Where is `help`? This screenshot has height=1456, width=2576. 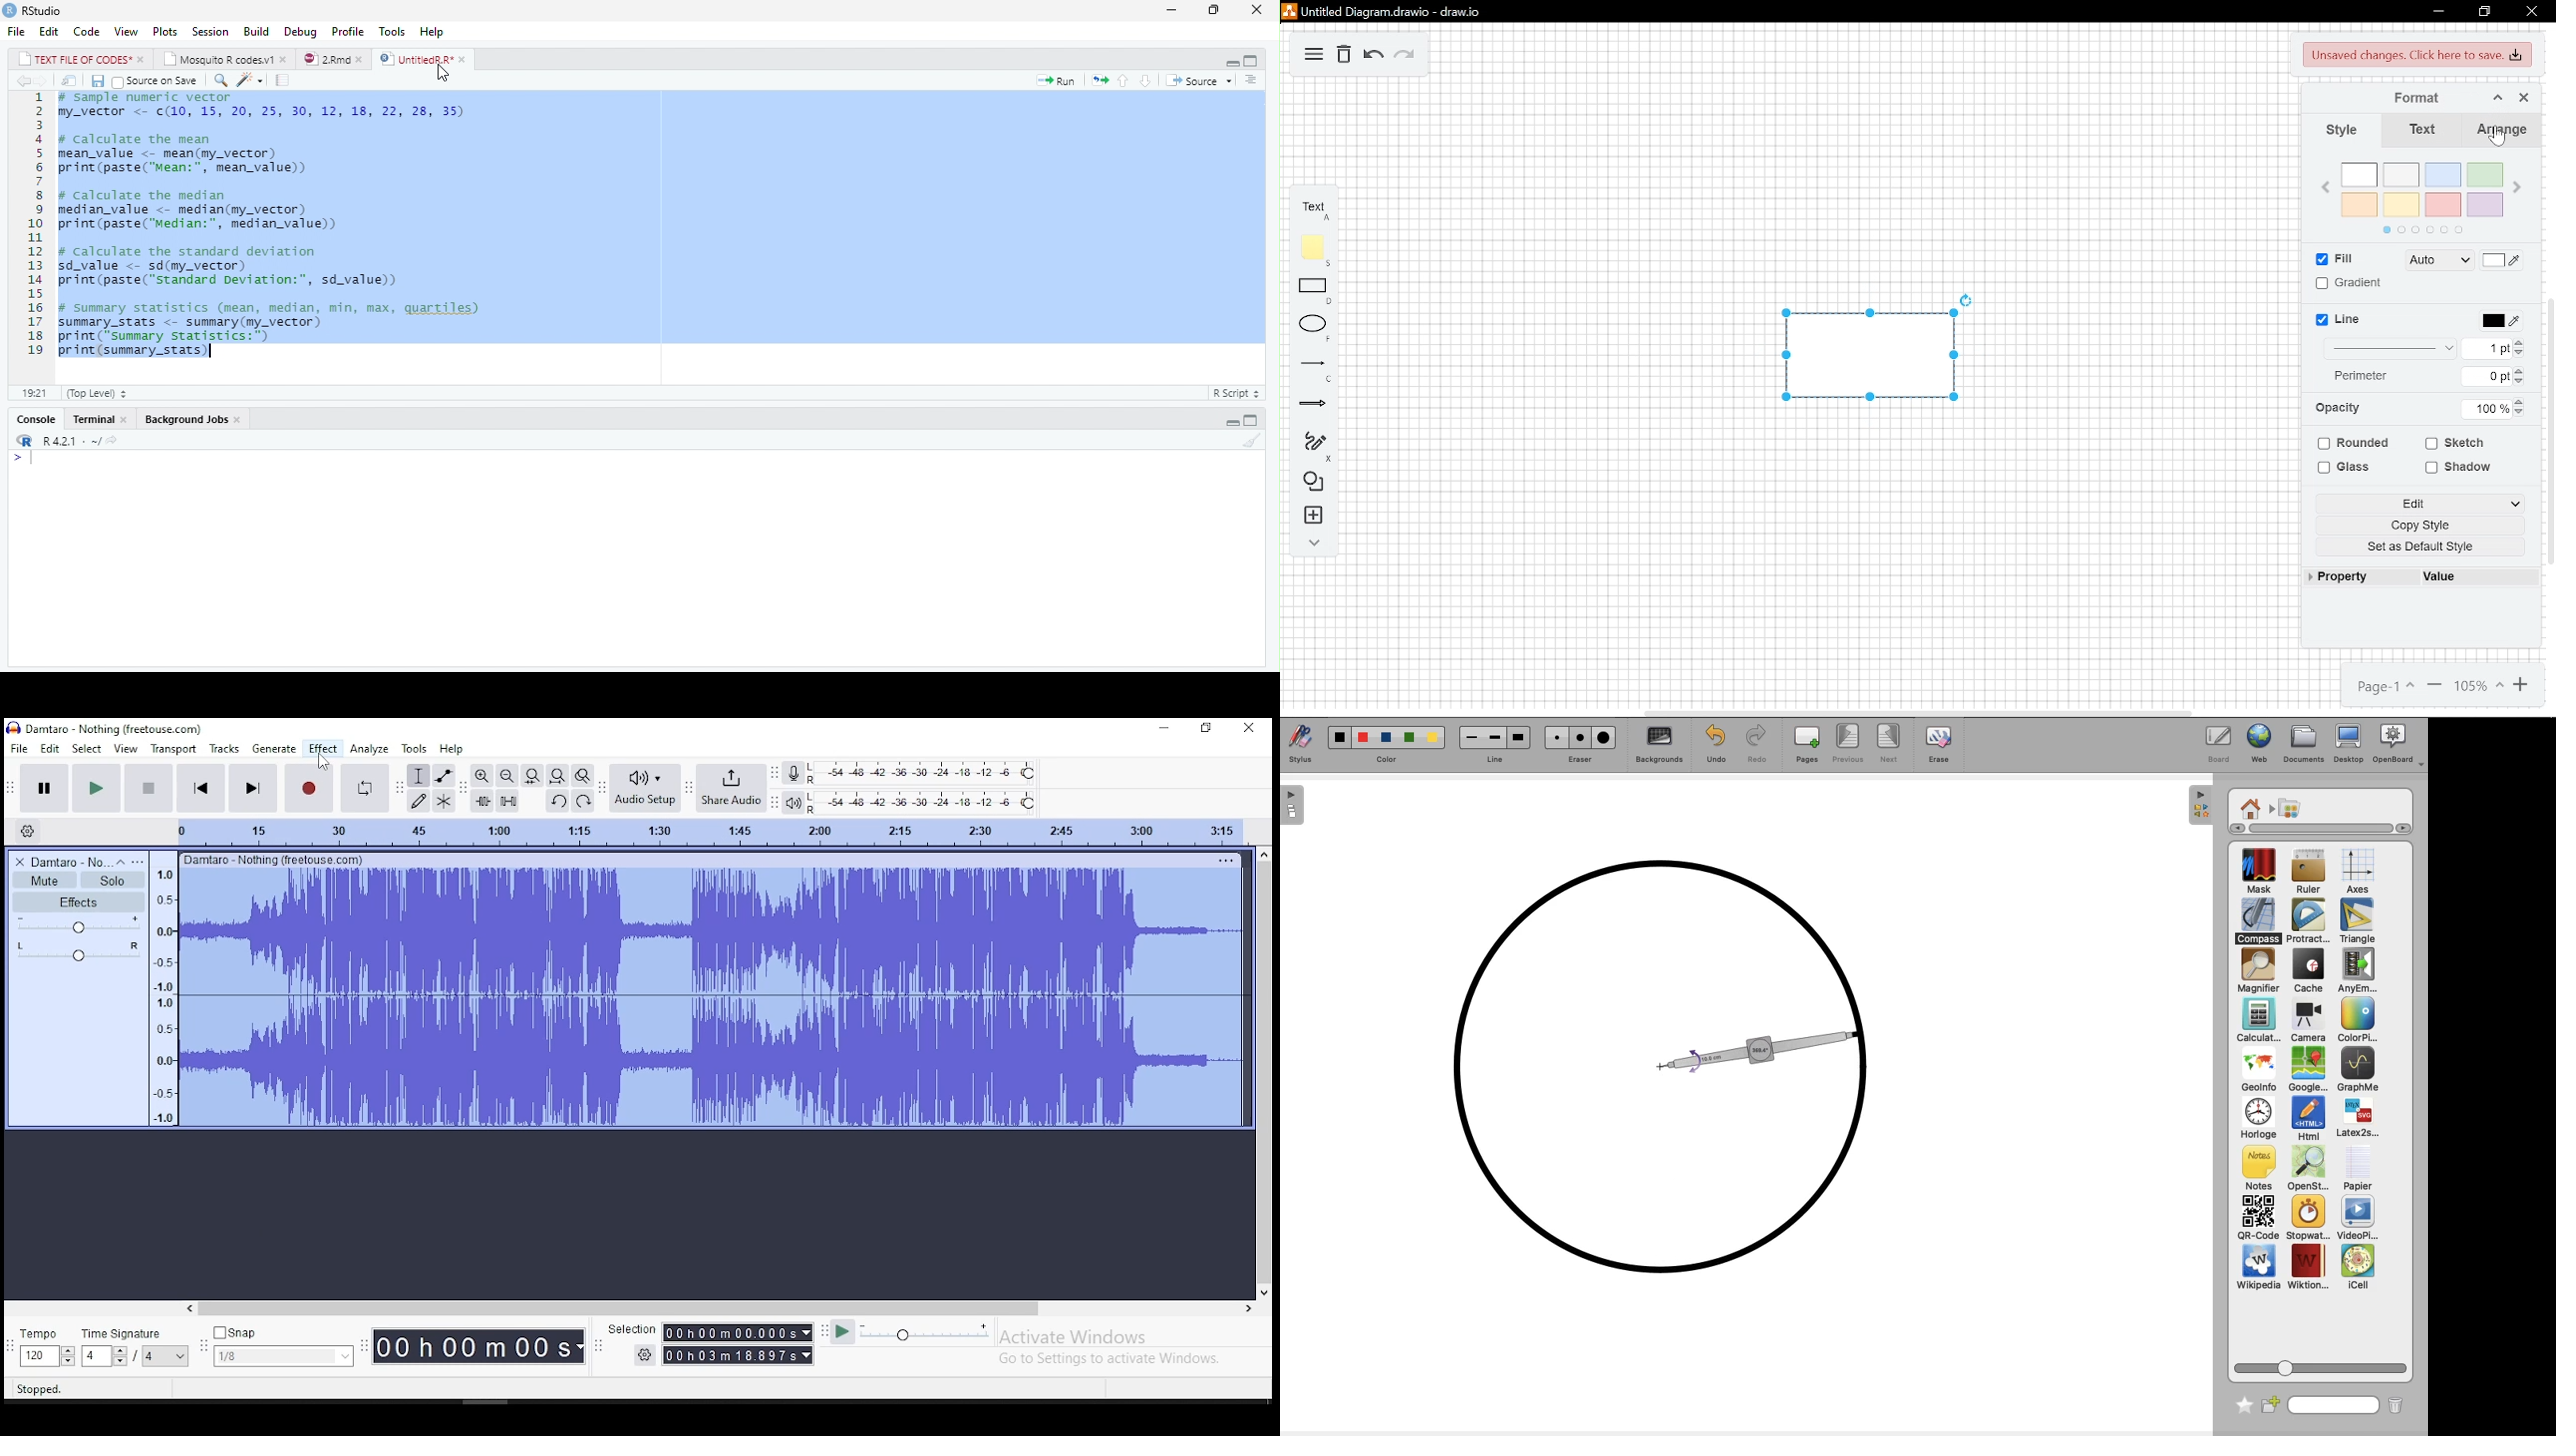 help is located at coordinates (432, 32).